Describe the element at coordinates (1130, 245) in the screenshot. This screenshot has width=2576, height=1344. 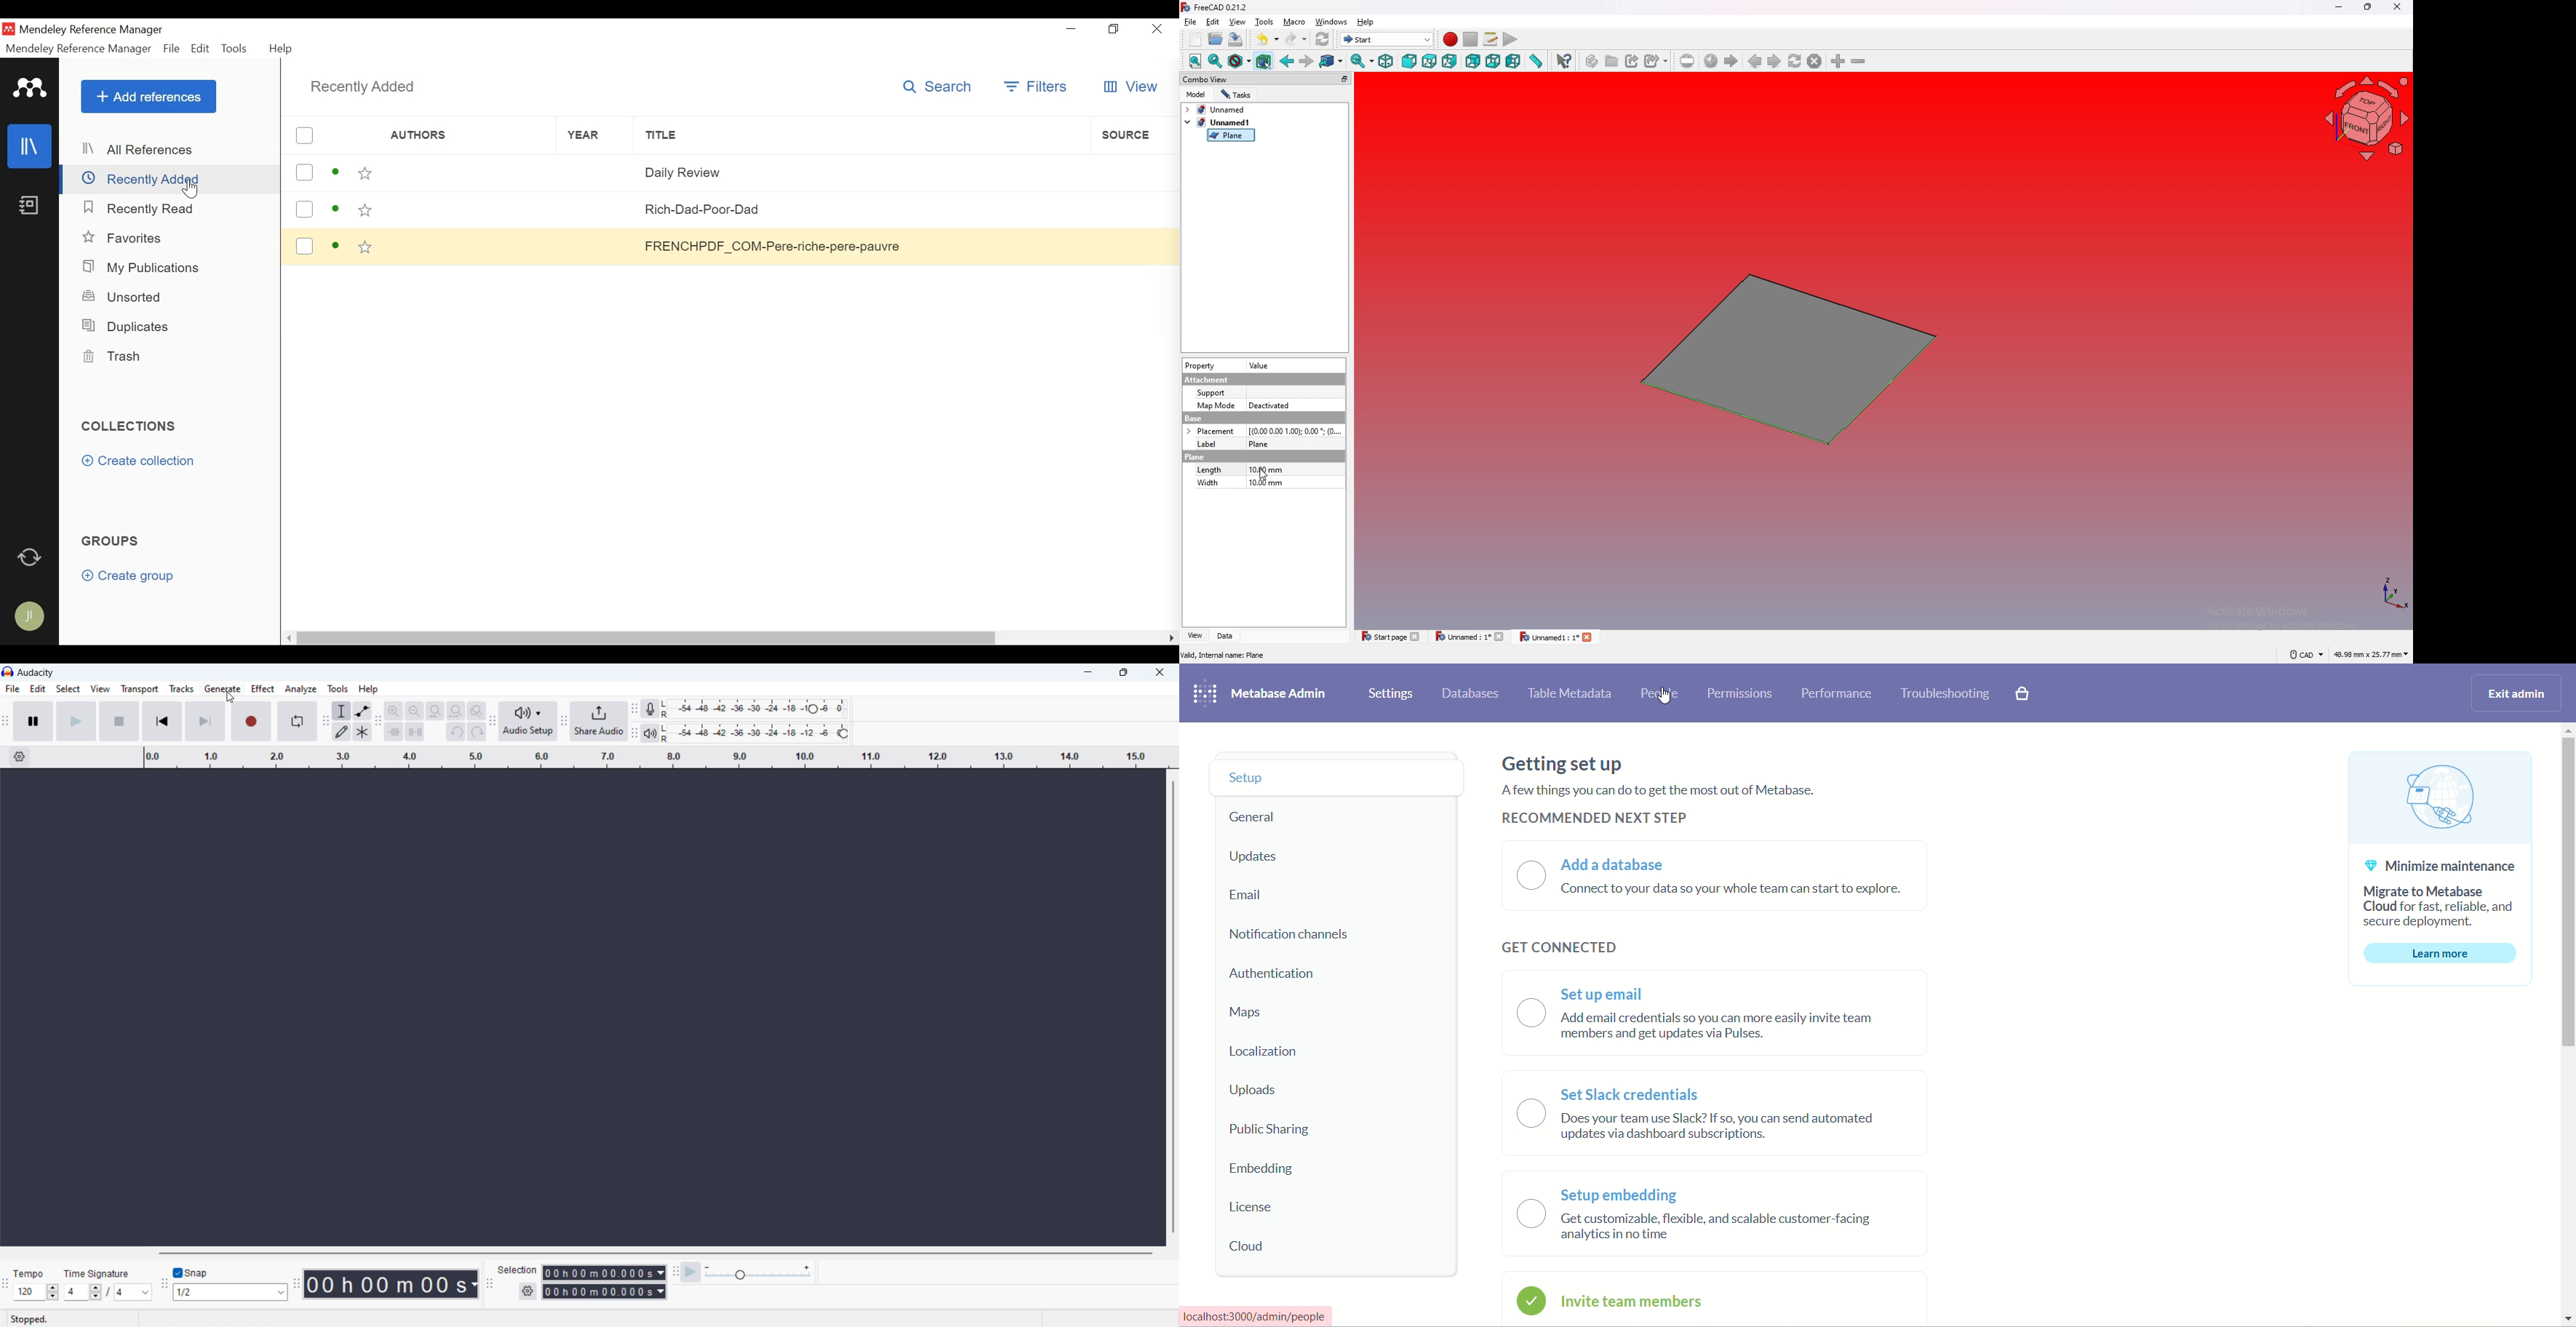
I see `` at that location.